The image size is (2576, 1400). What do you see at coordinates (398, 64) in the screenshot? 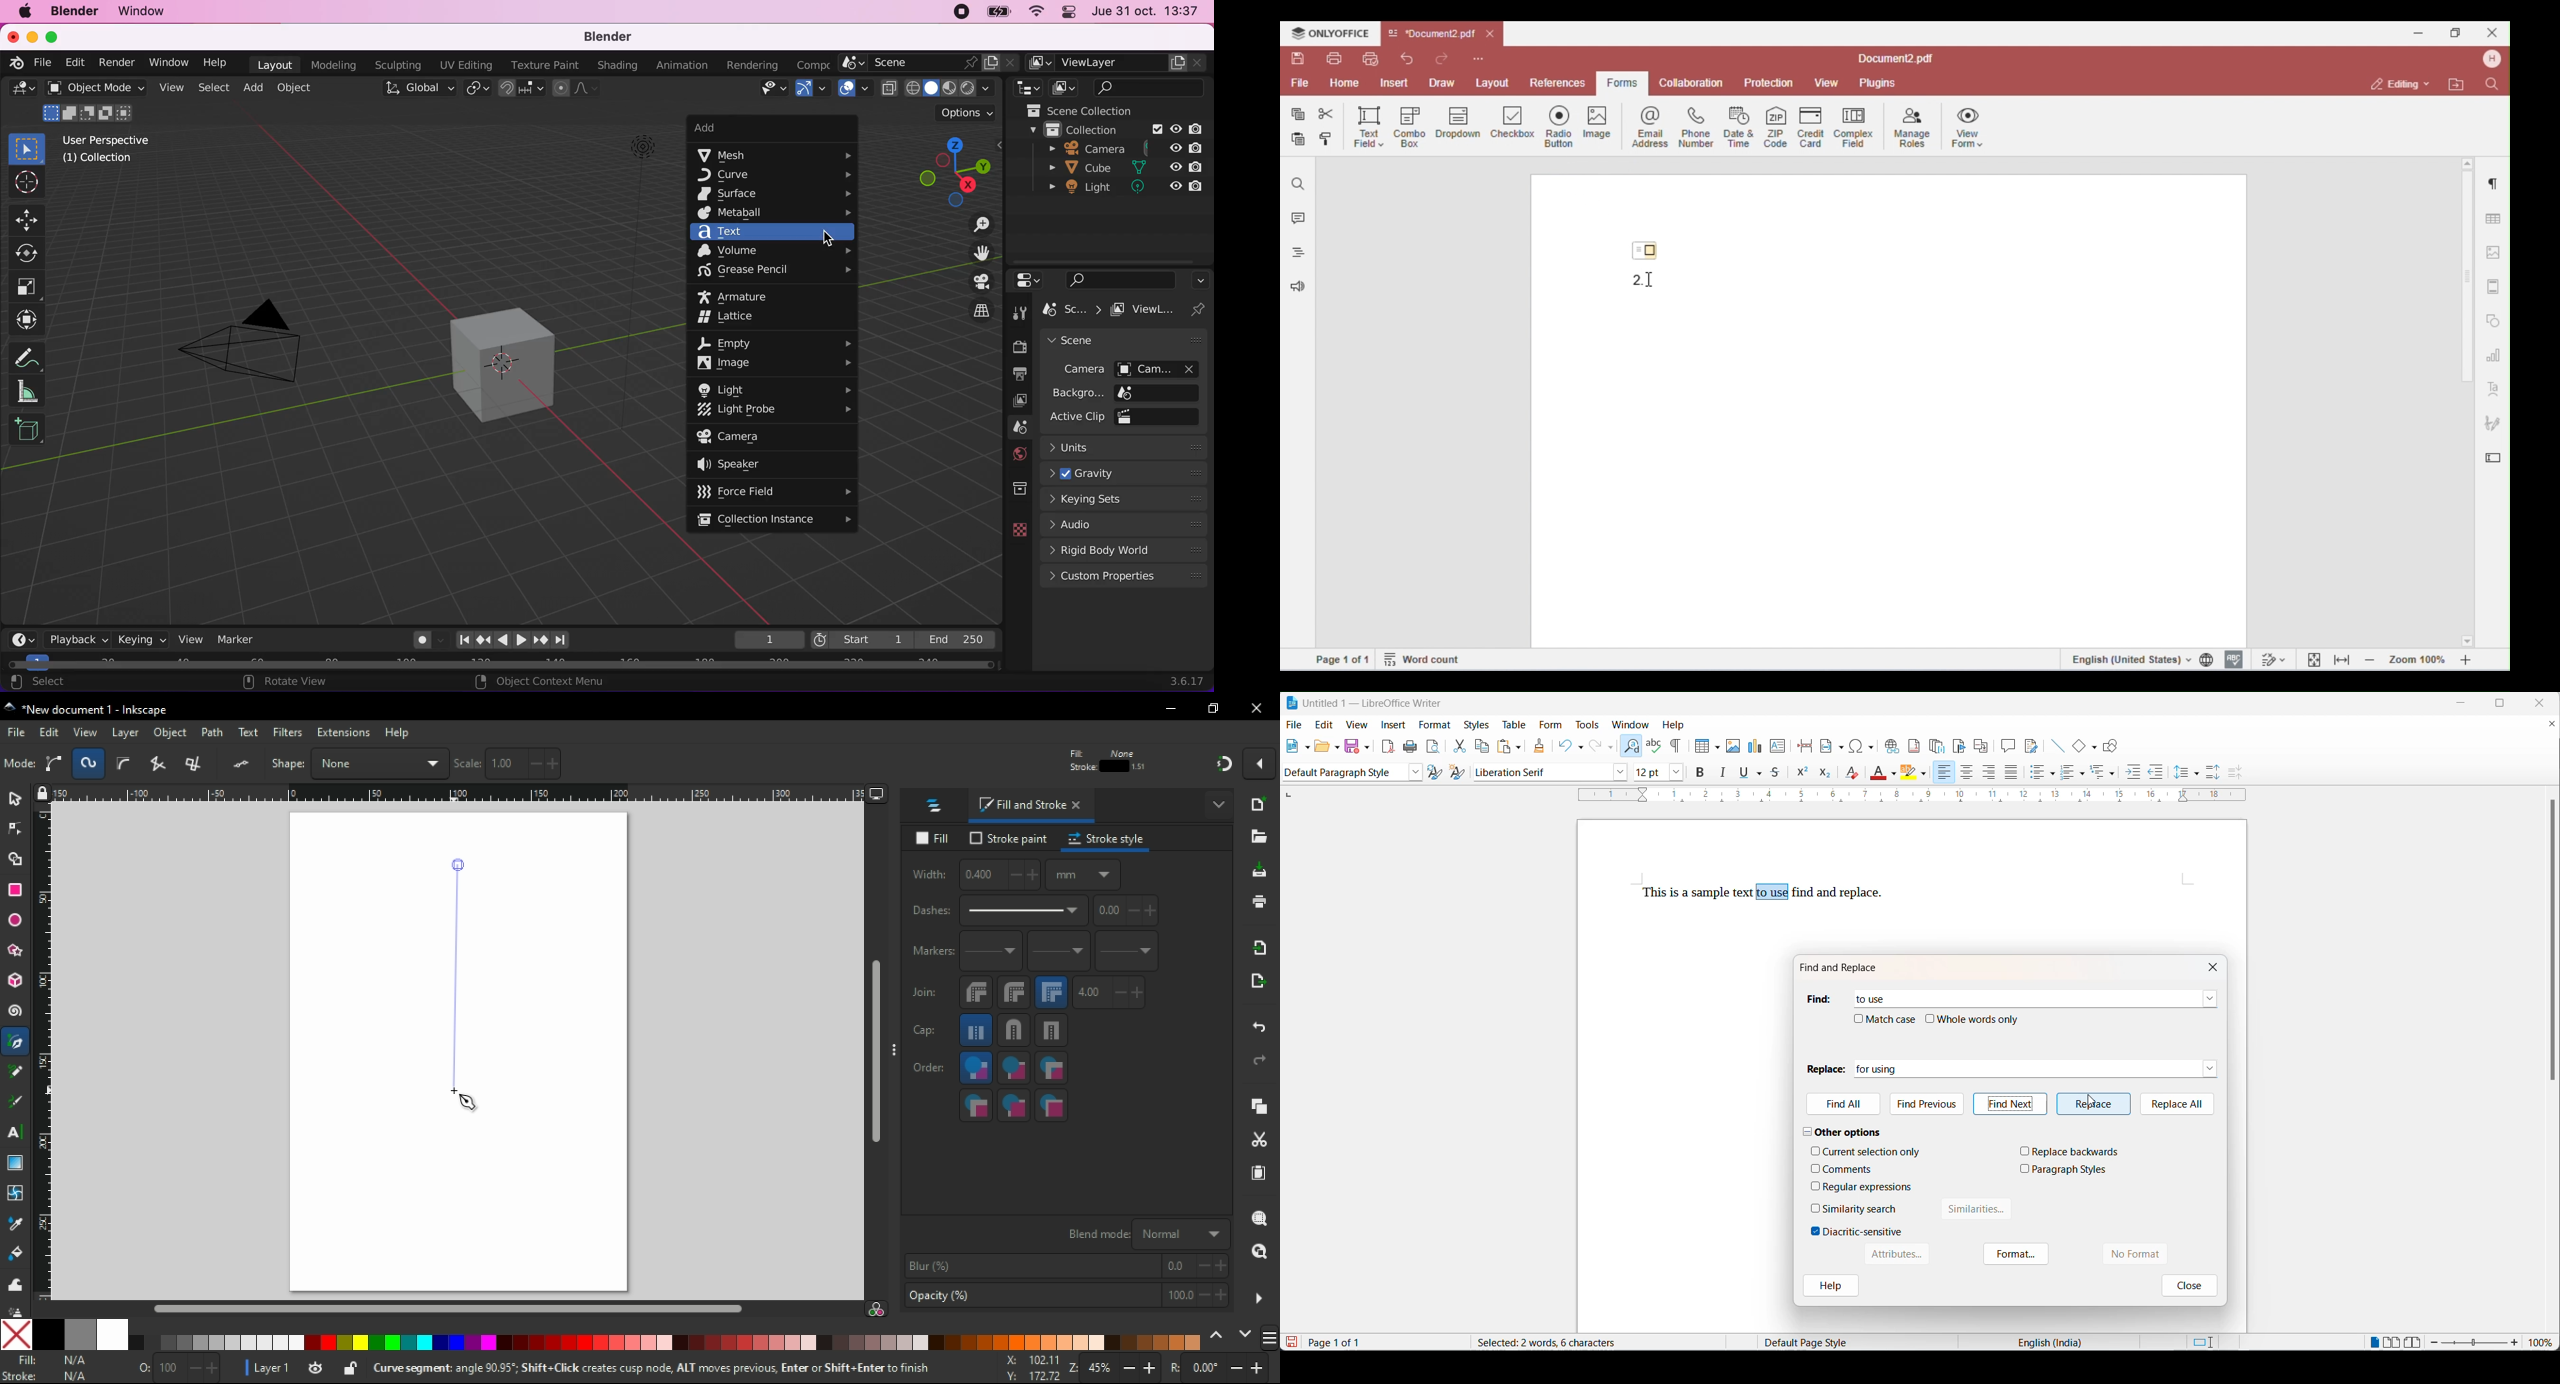
I see `sculpting` at bounding box center [398, 64].